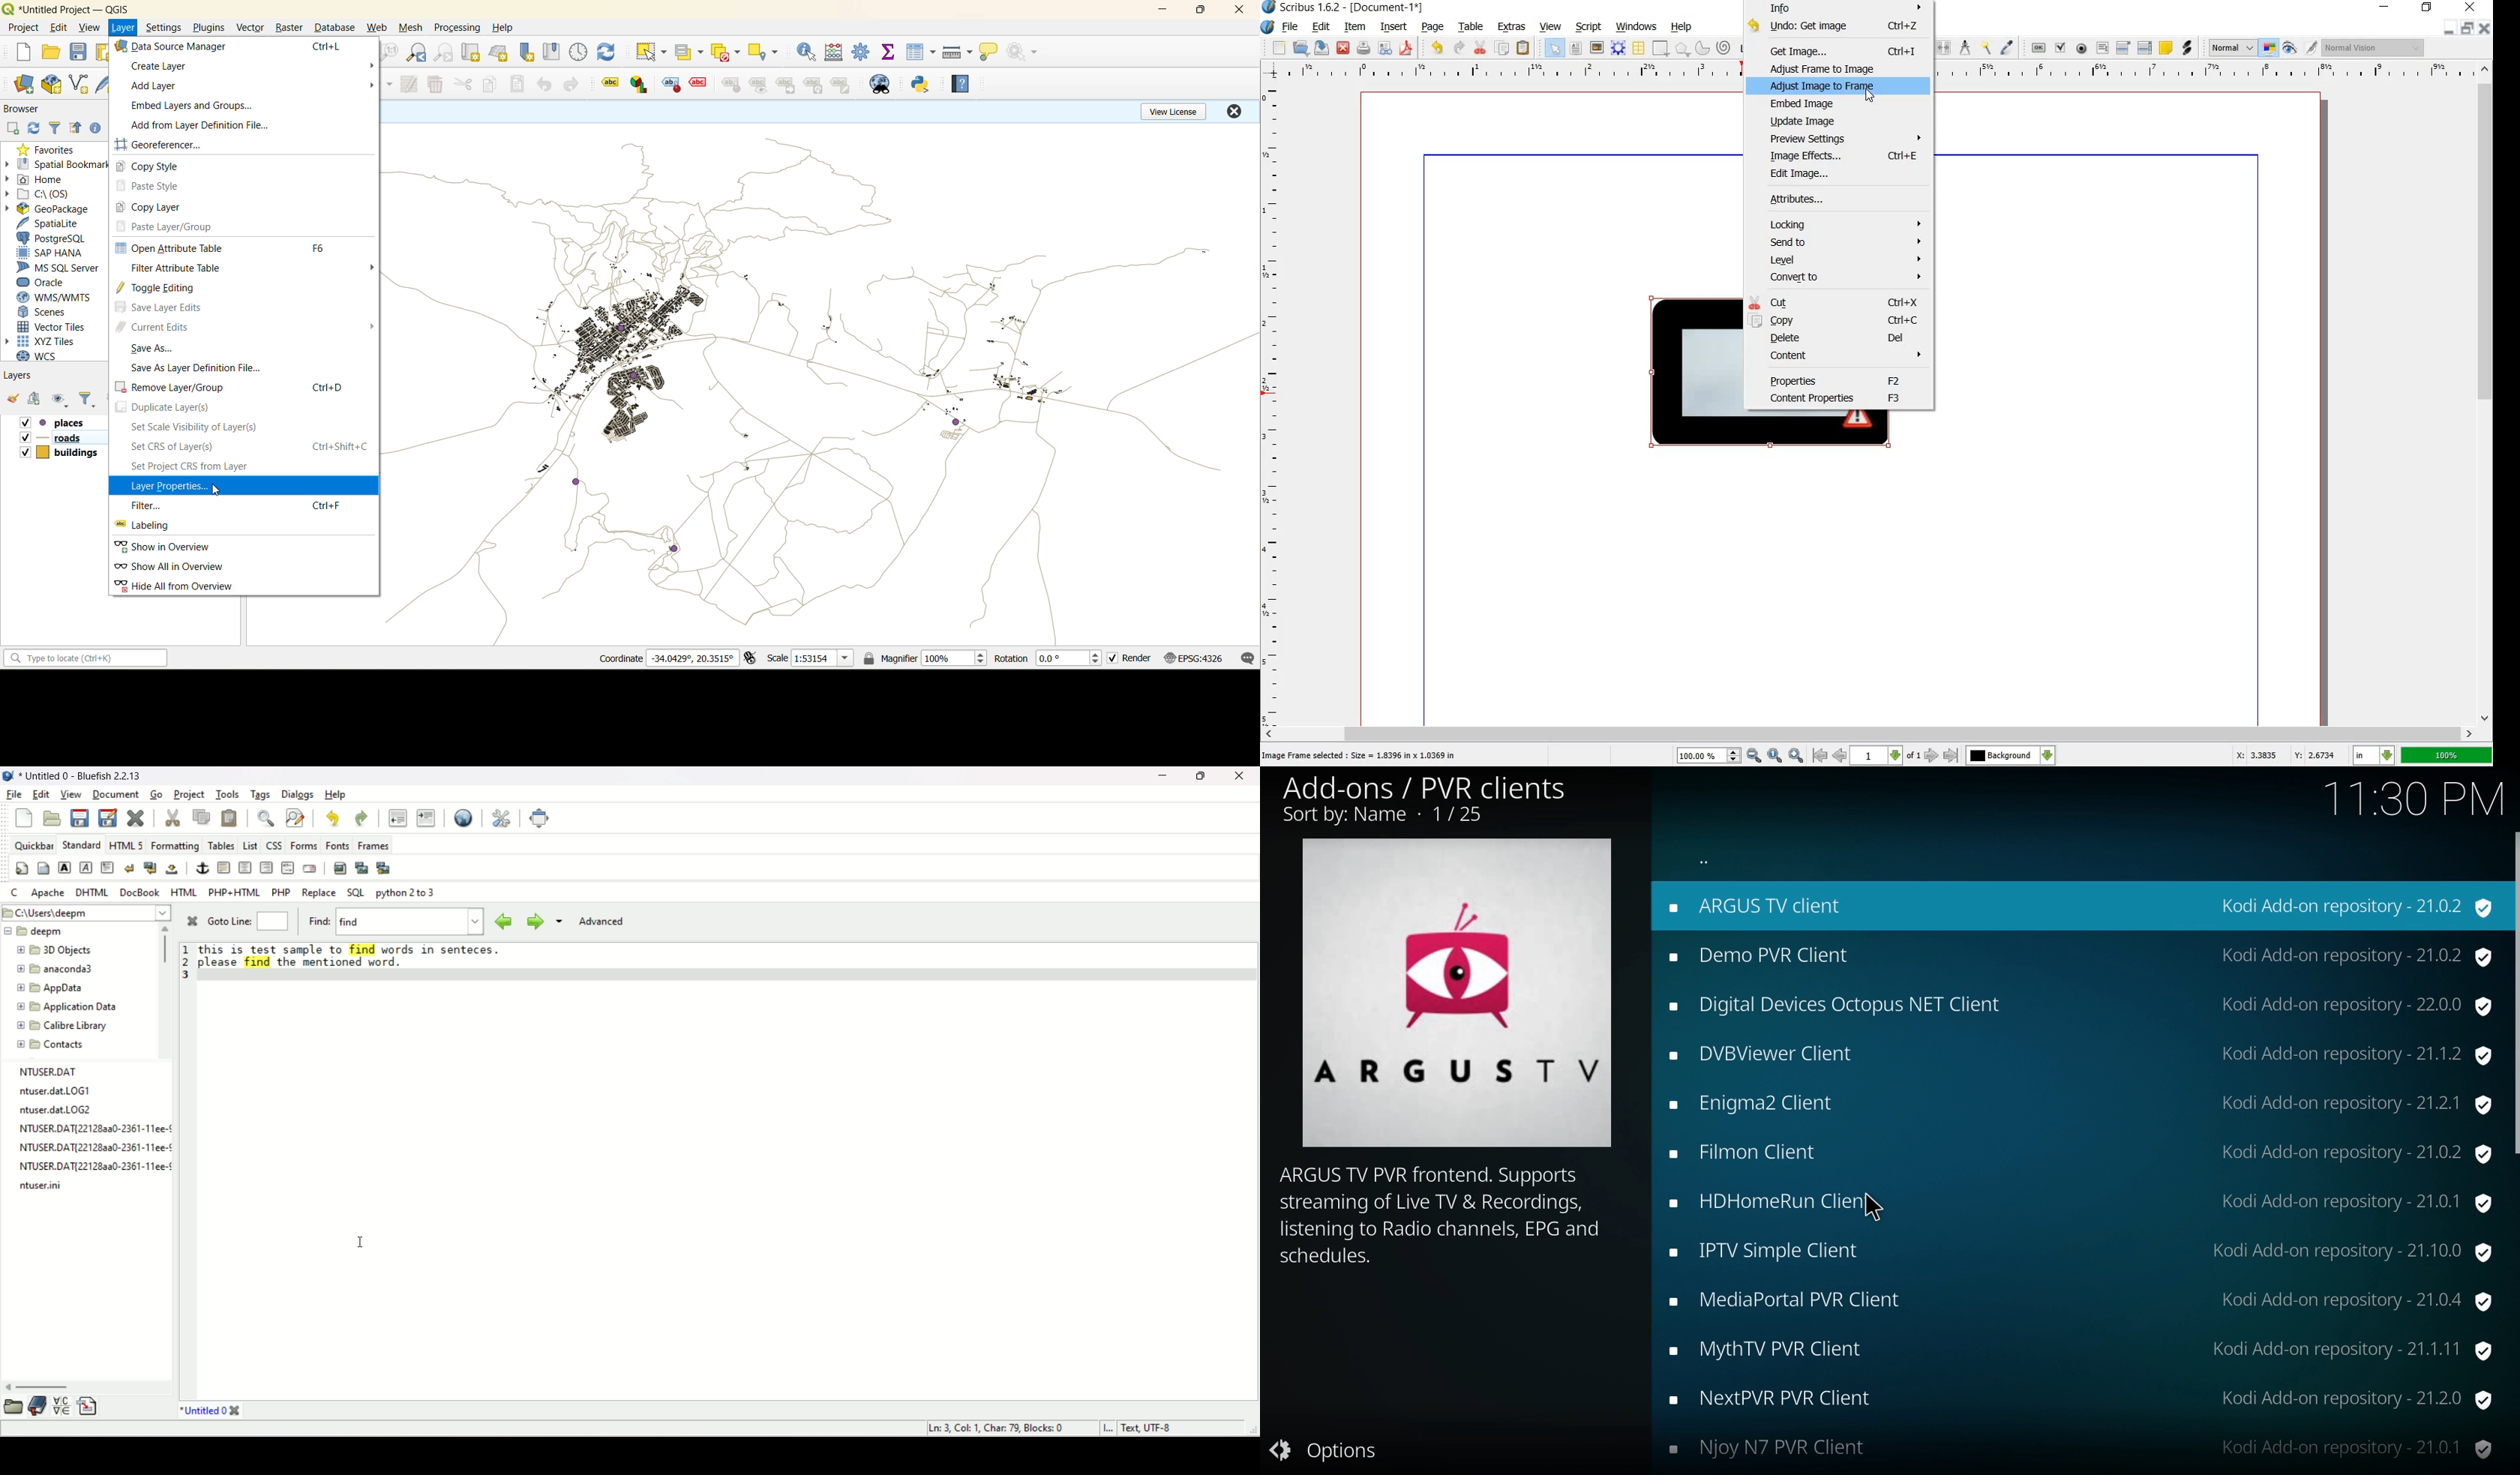 This screenshot has height=1484, width=2520. I want to click on layer properties, so click(170, 486).